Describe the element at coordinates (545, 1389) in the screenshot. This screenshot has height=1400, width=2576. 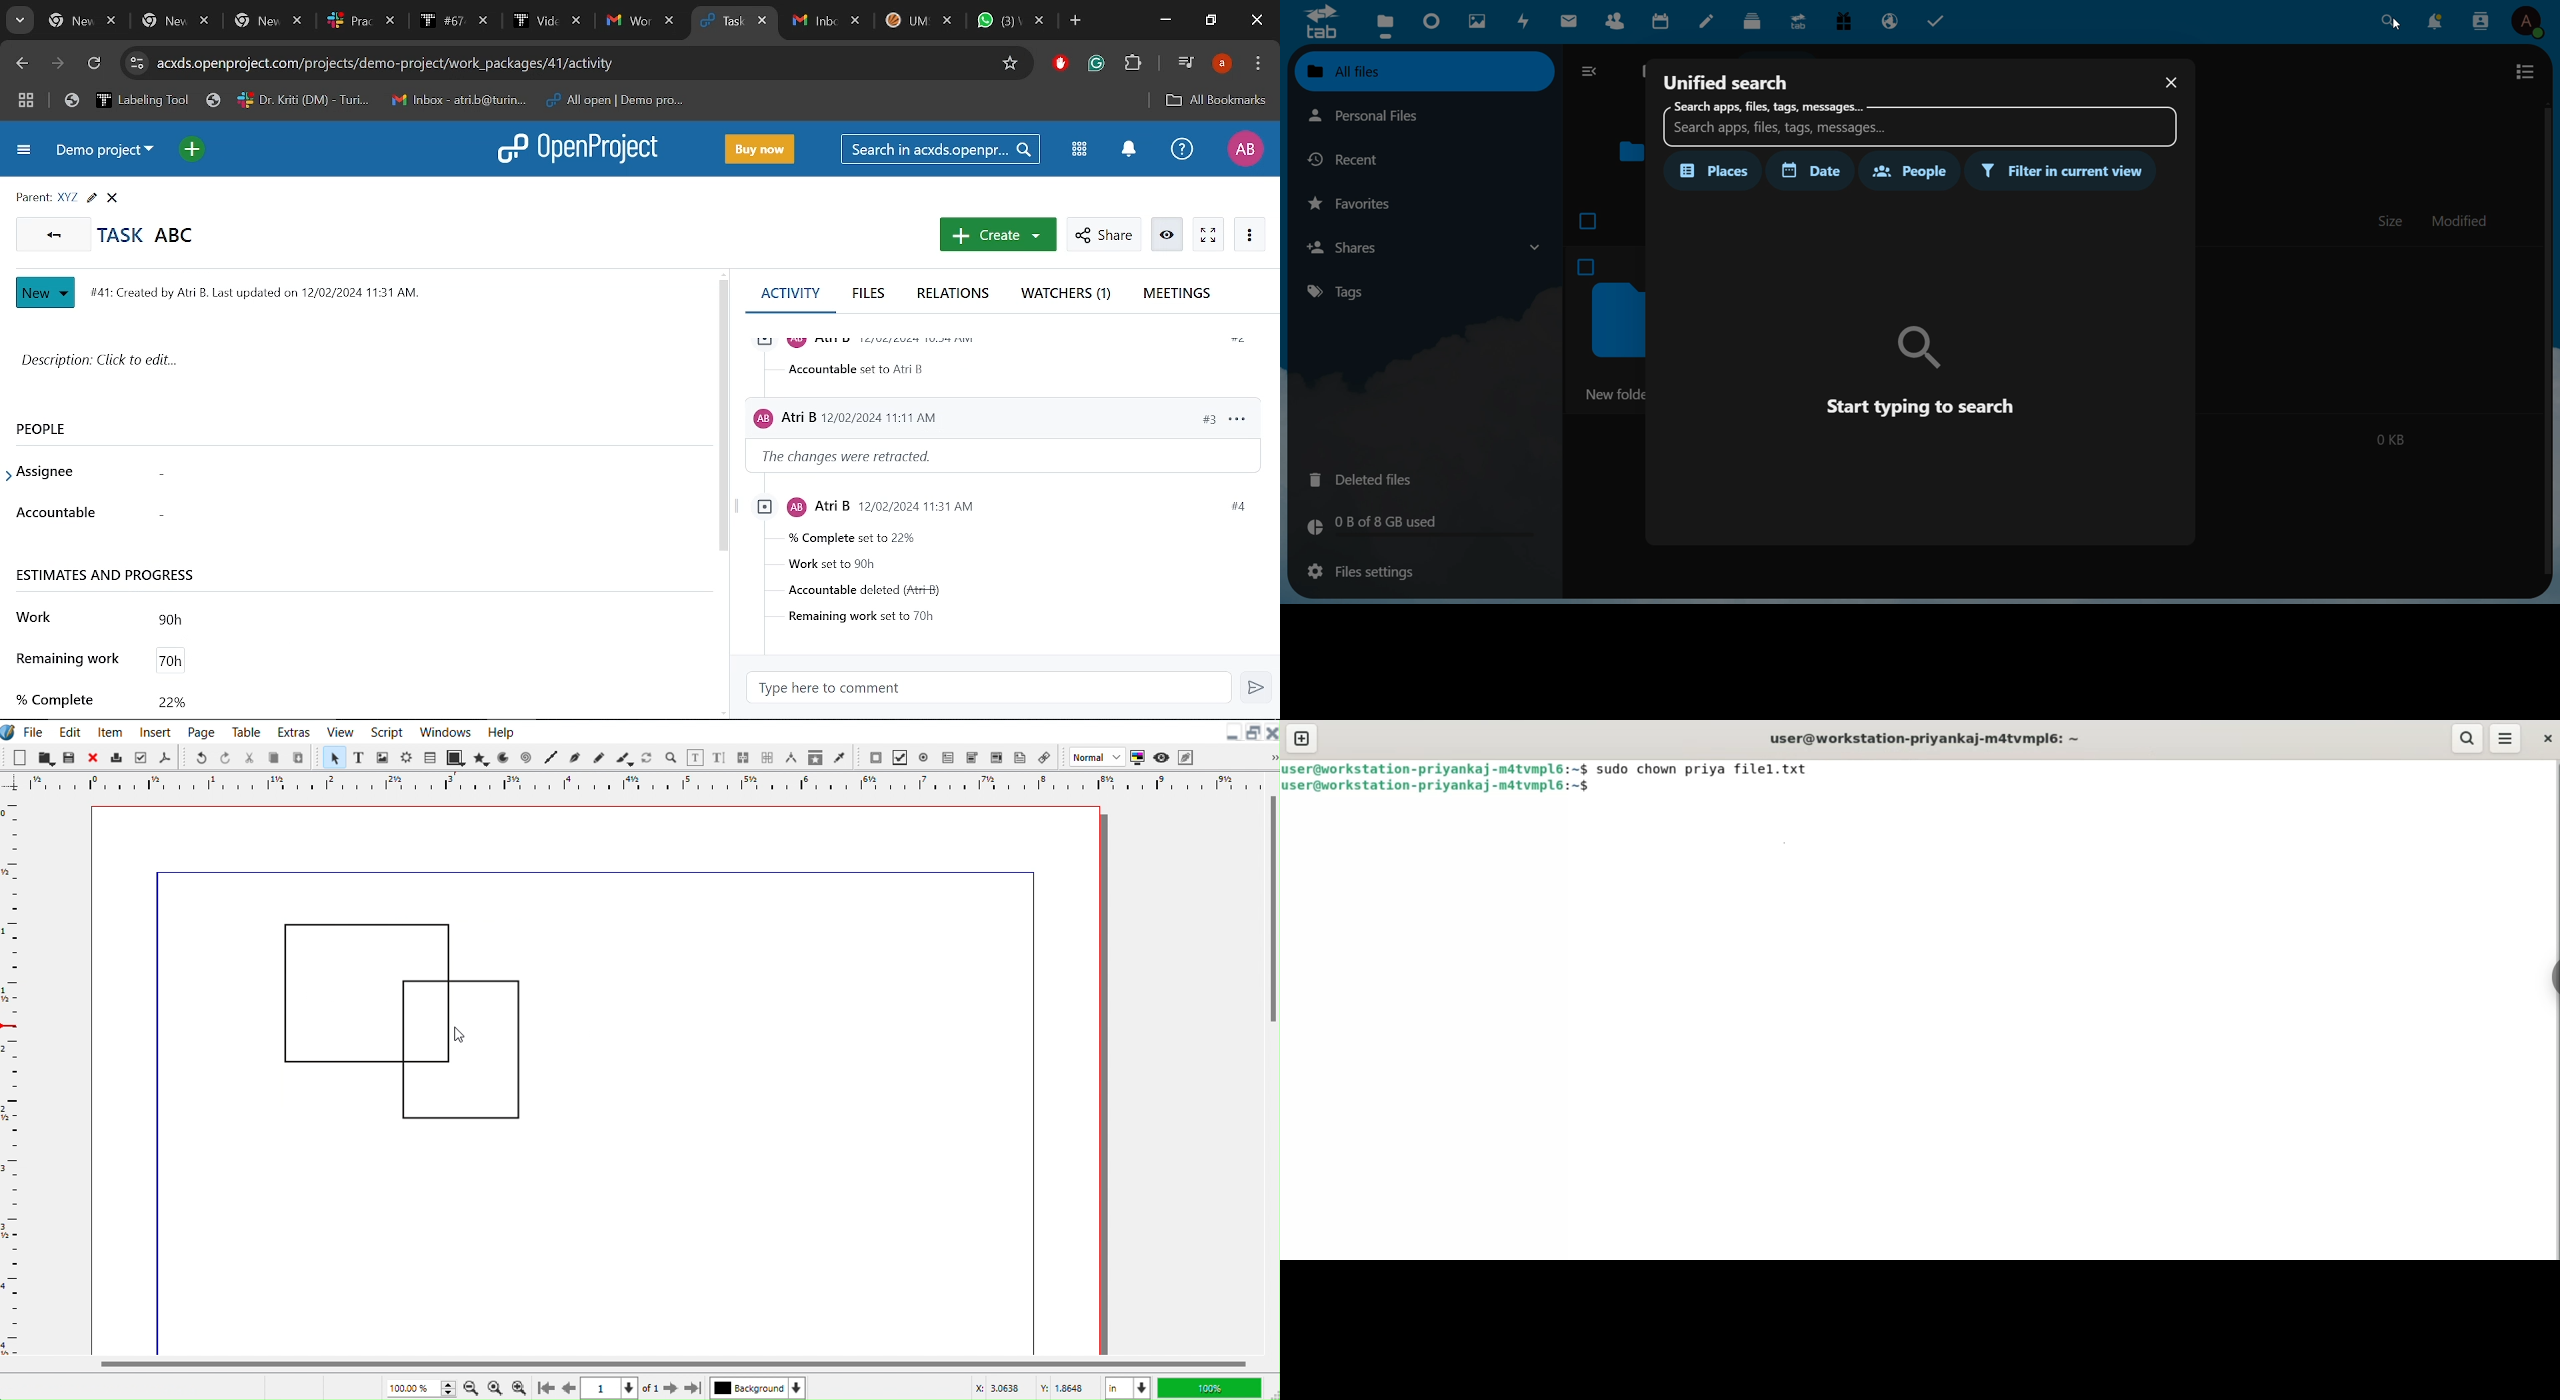
I see `Go to First Page` at that location.